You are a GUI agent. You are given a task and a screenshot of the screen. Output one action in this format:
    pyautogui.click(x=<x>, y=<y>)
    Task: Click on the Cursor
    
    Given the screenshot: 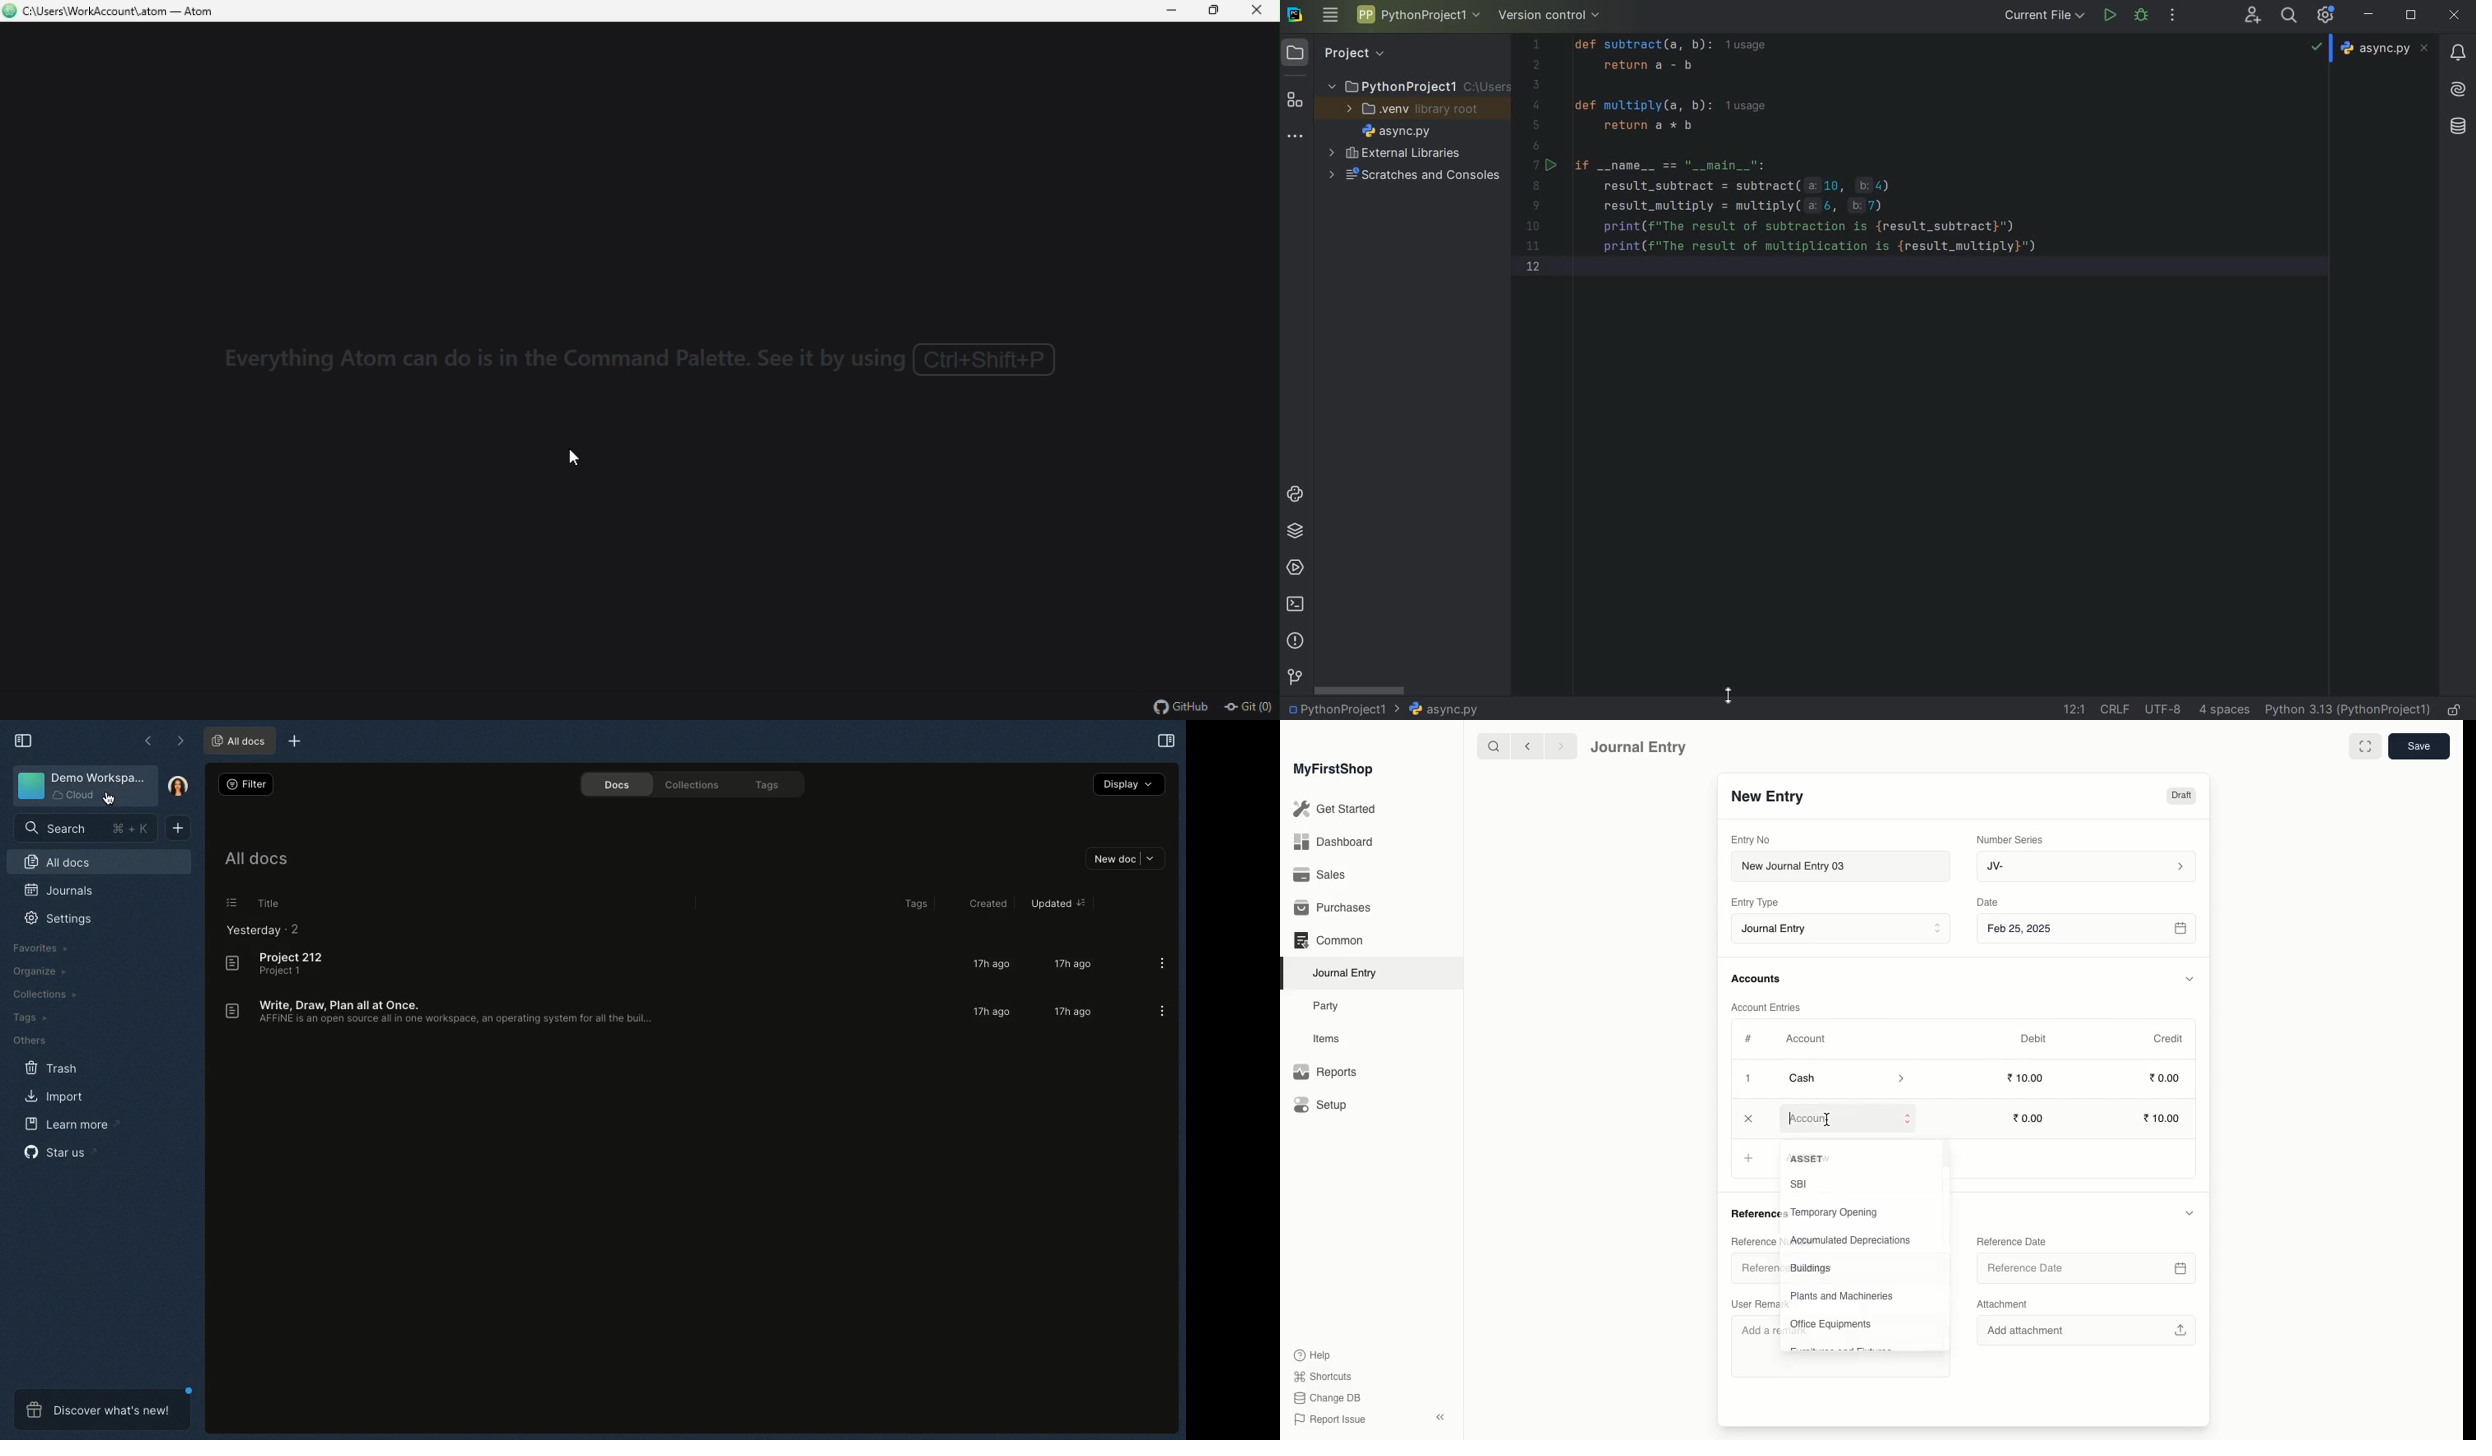 What is the action you would take?
    pyautogui.click(x=1828, y=1119)
    